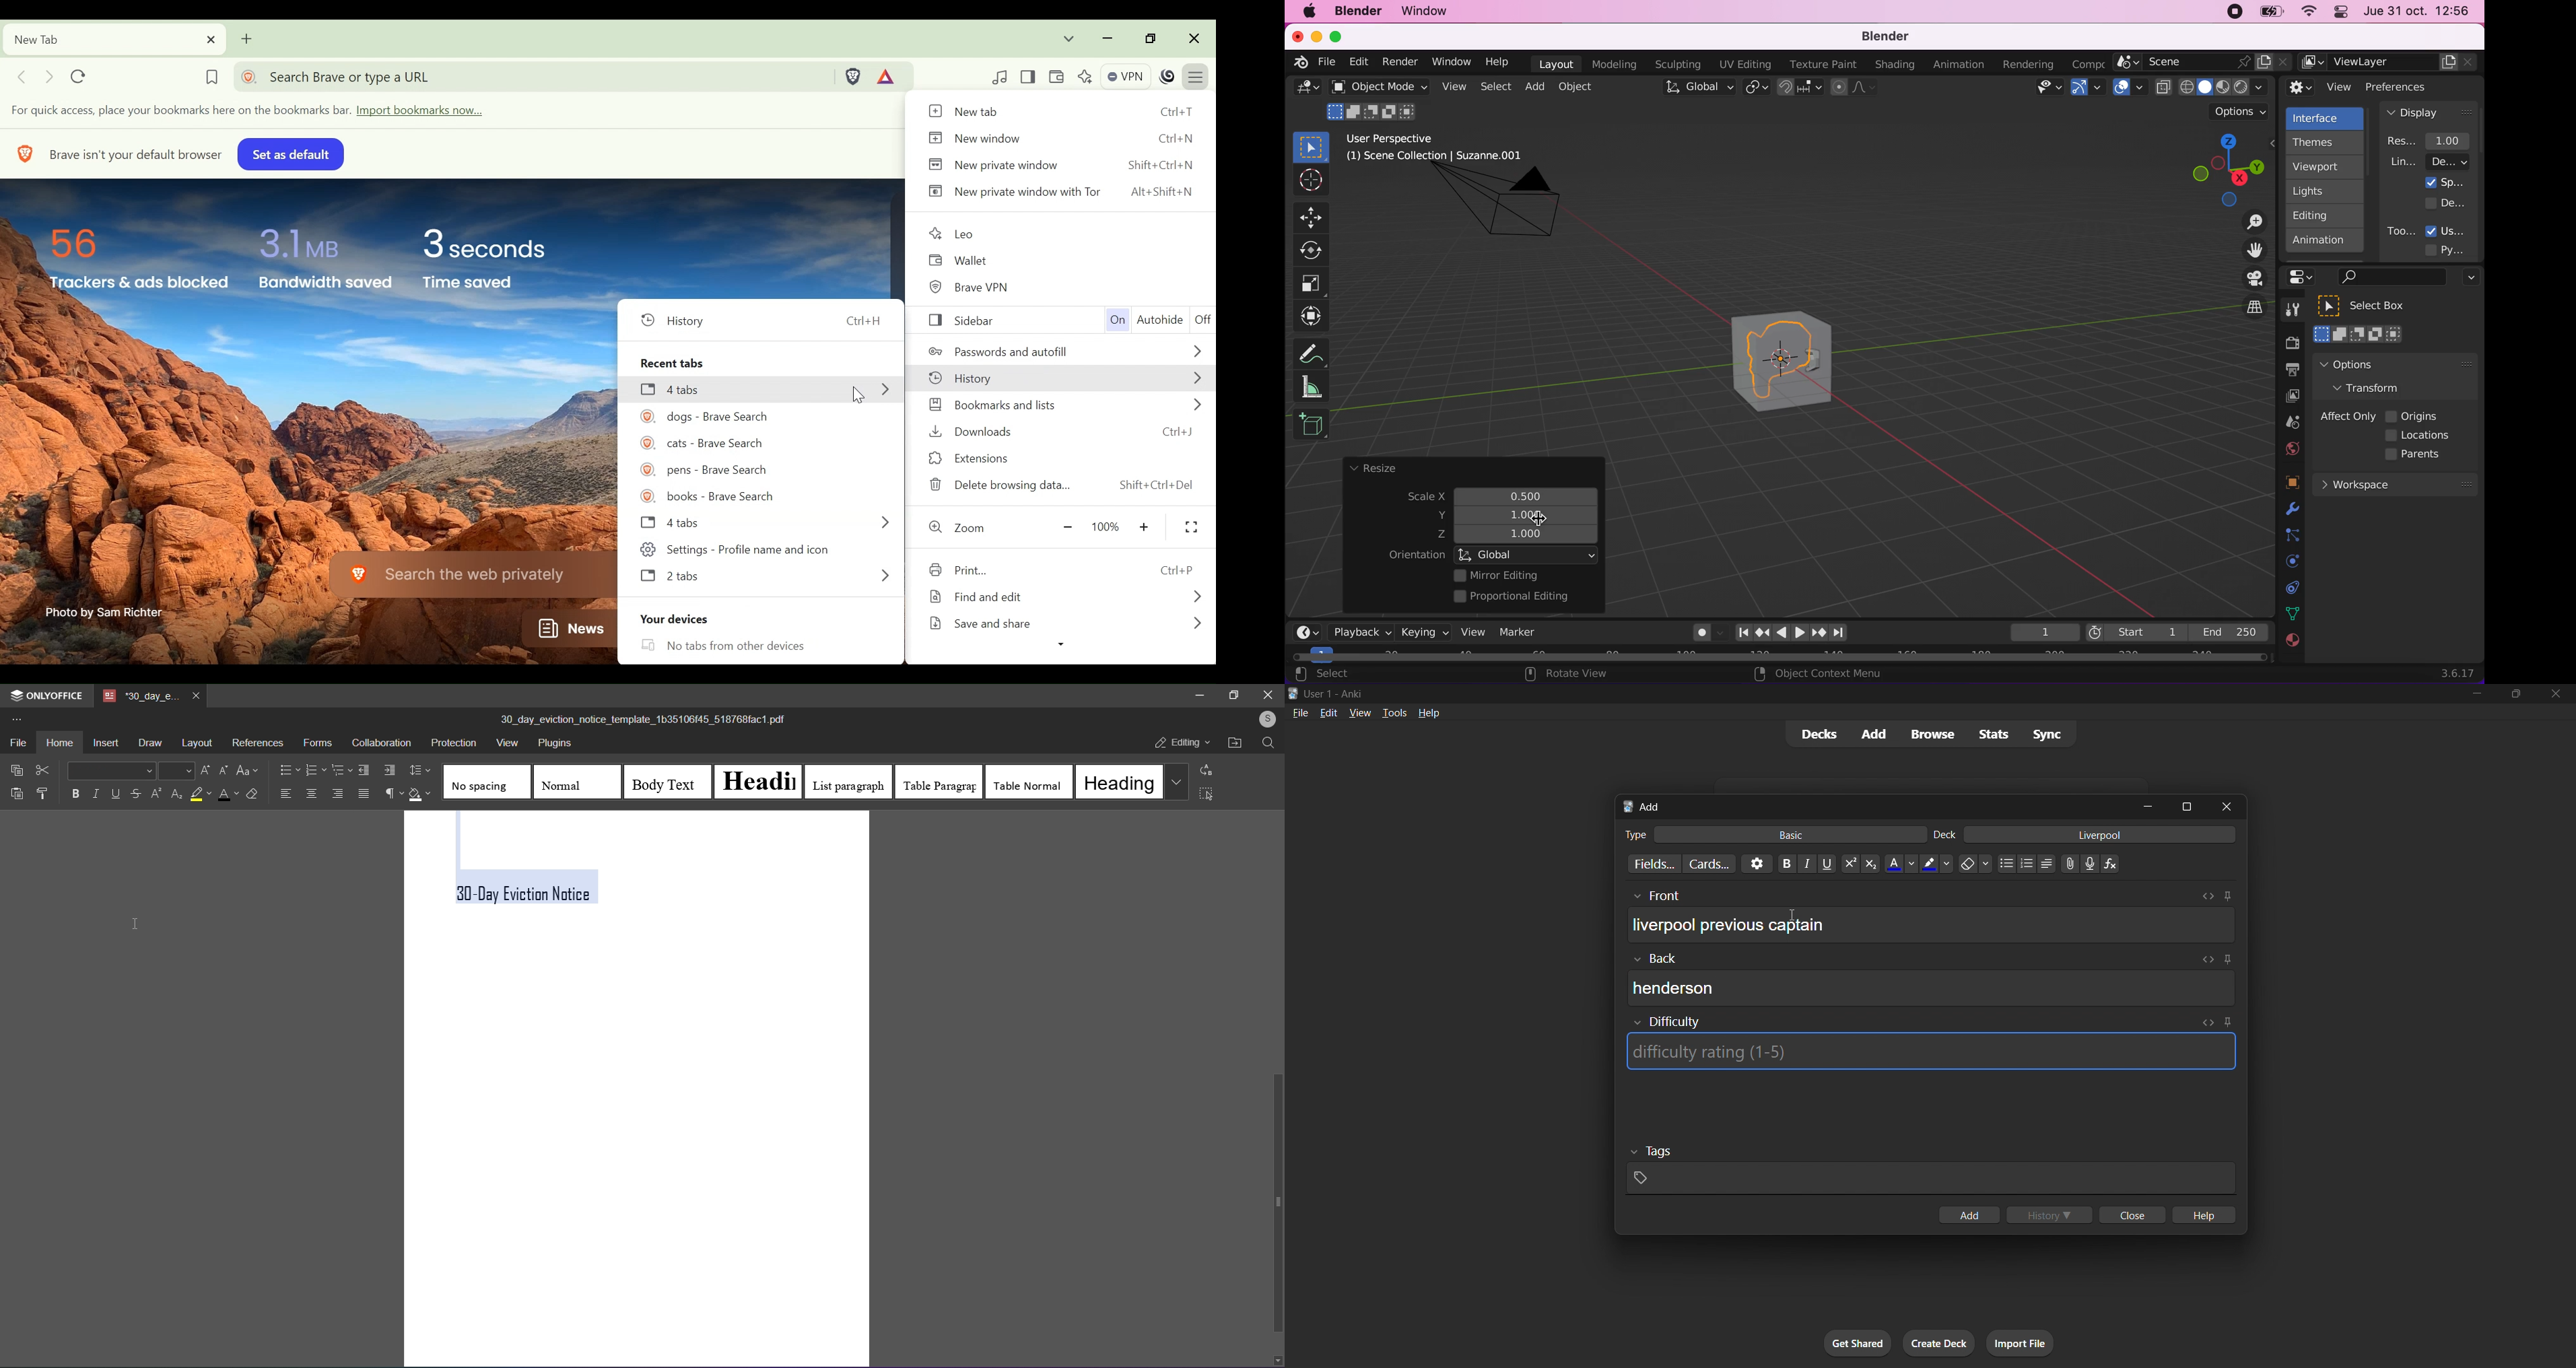 The width and height of the screenshot is (2576, 1372). I want to click on table paragraph, so click(938, 782).